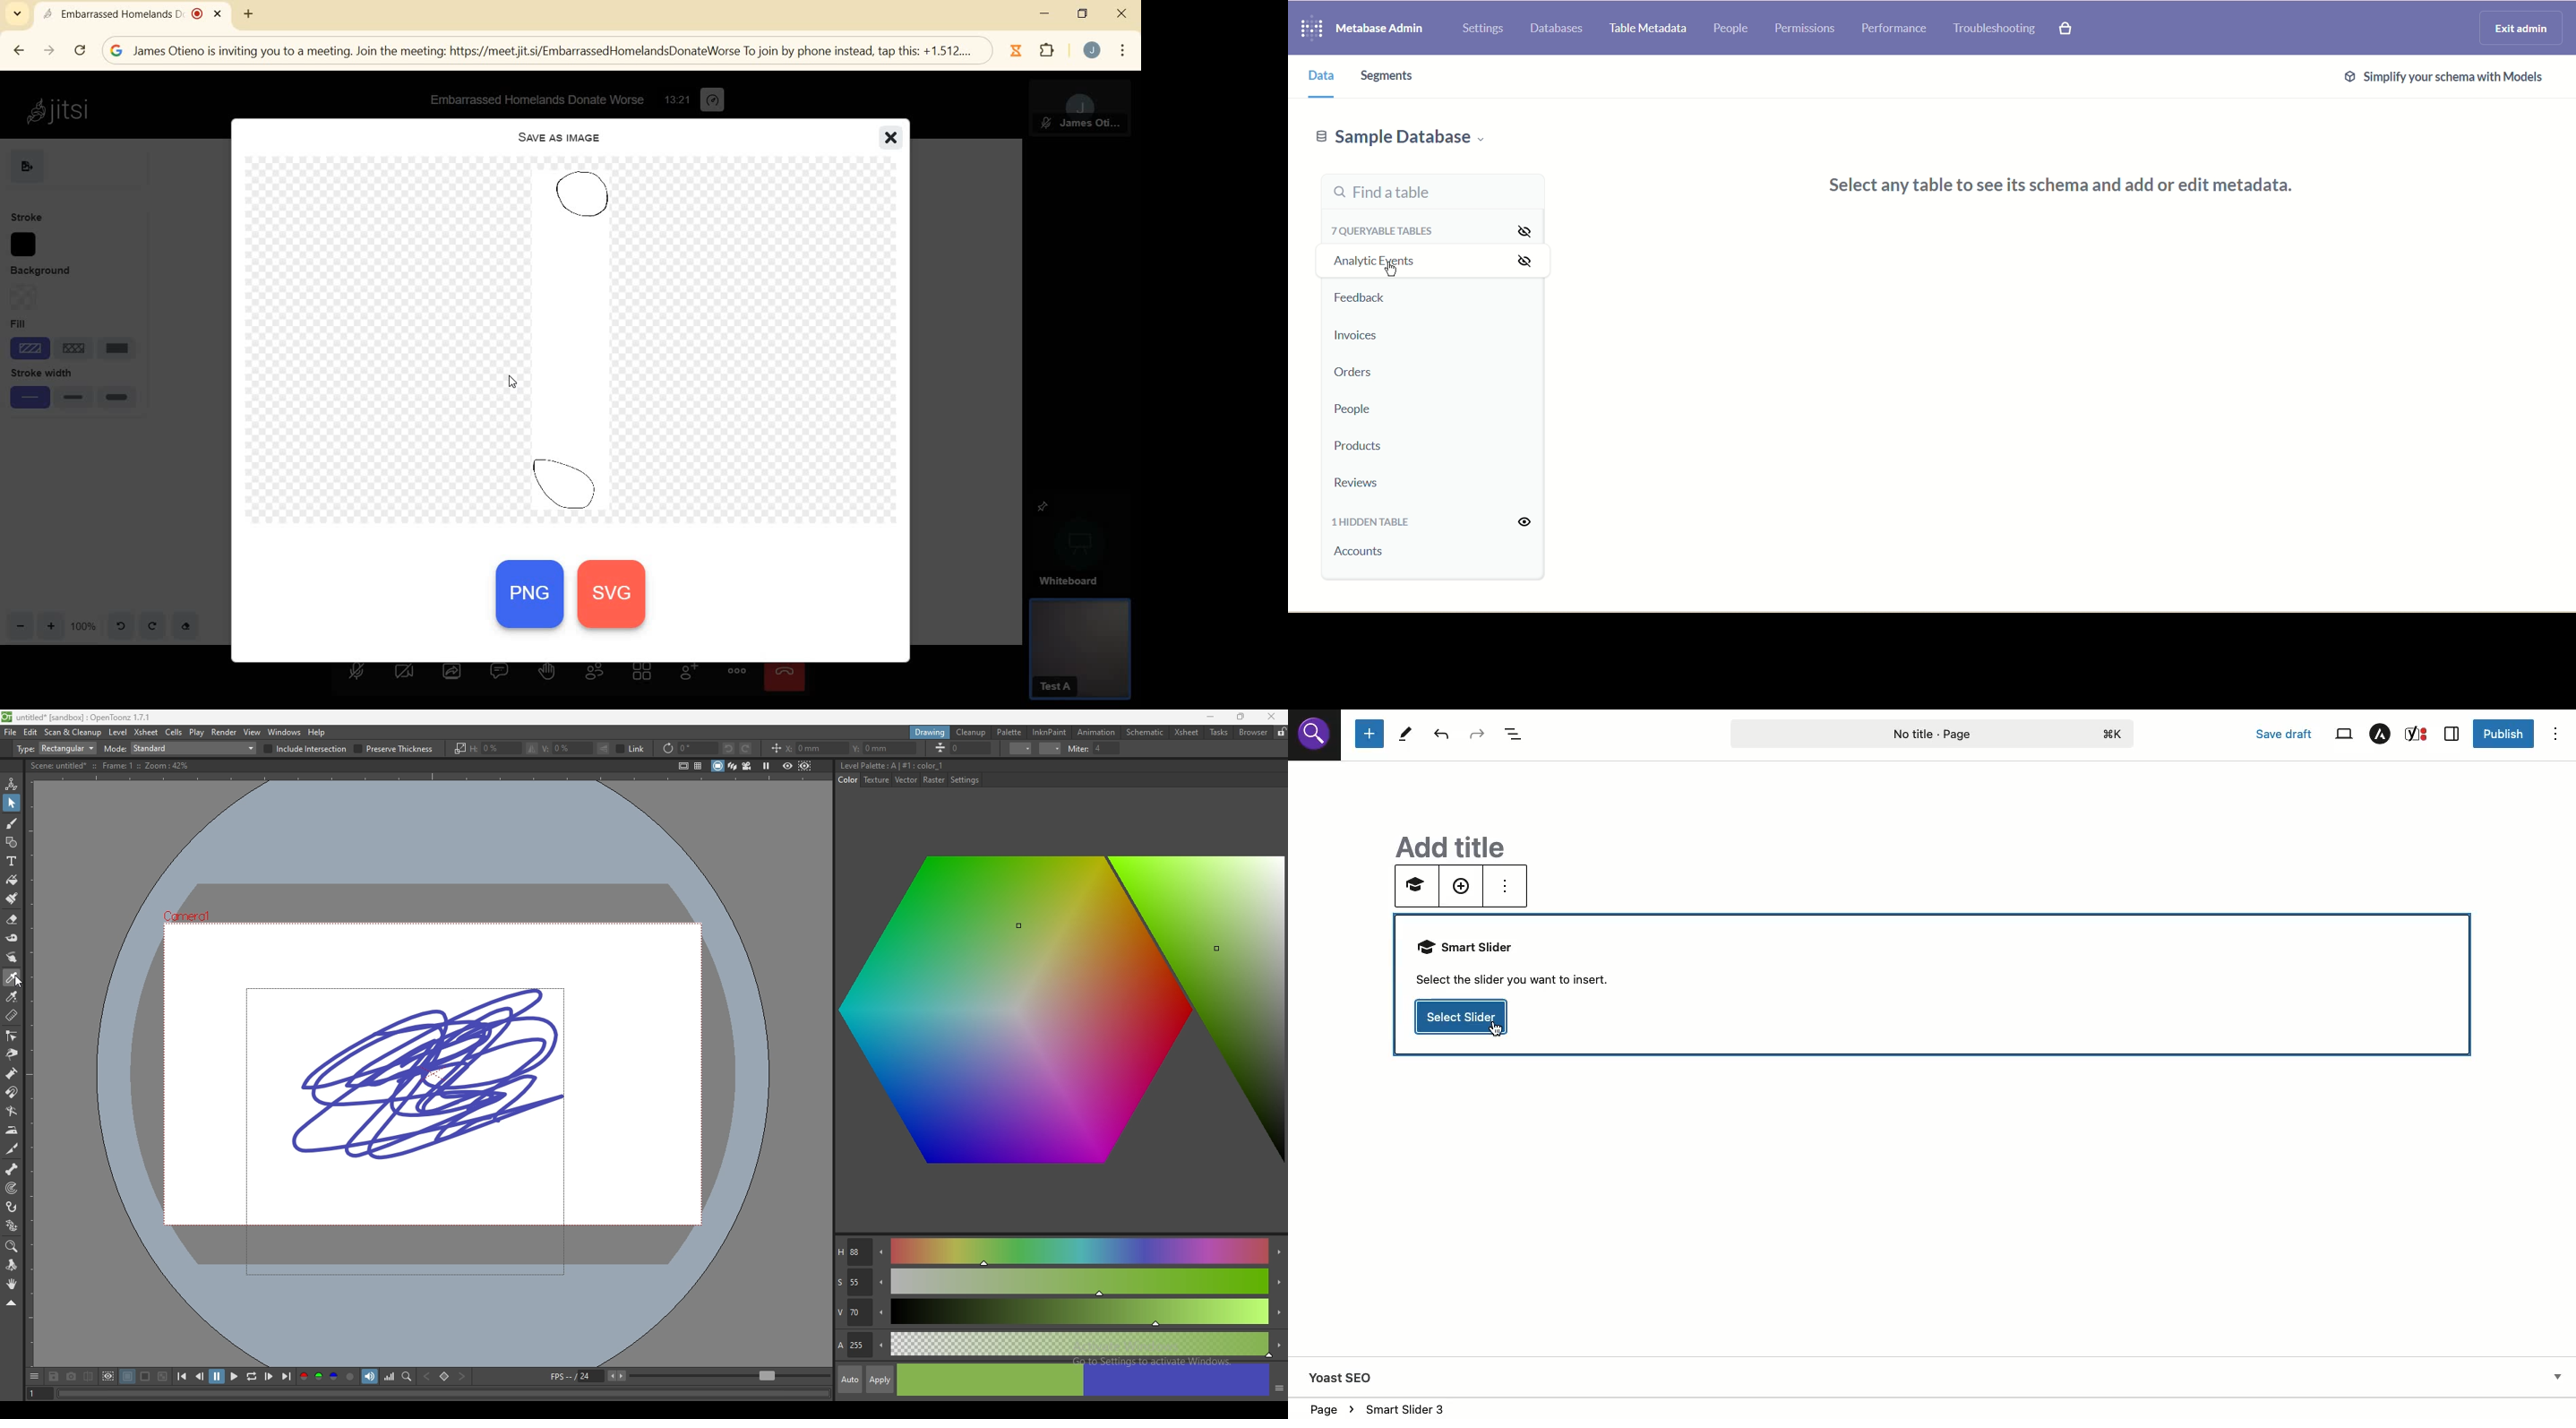 Image resolution: width=2576 pixels, height=1428 pixels. What do you see at coordinates (446, 1395) in the screenshot?
I see `drag to play animation` at bounding box center [446, 1395].